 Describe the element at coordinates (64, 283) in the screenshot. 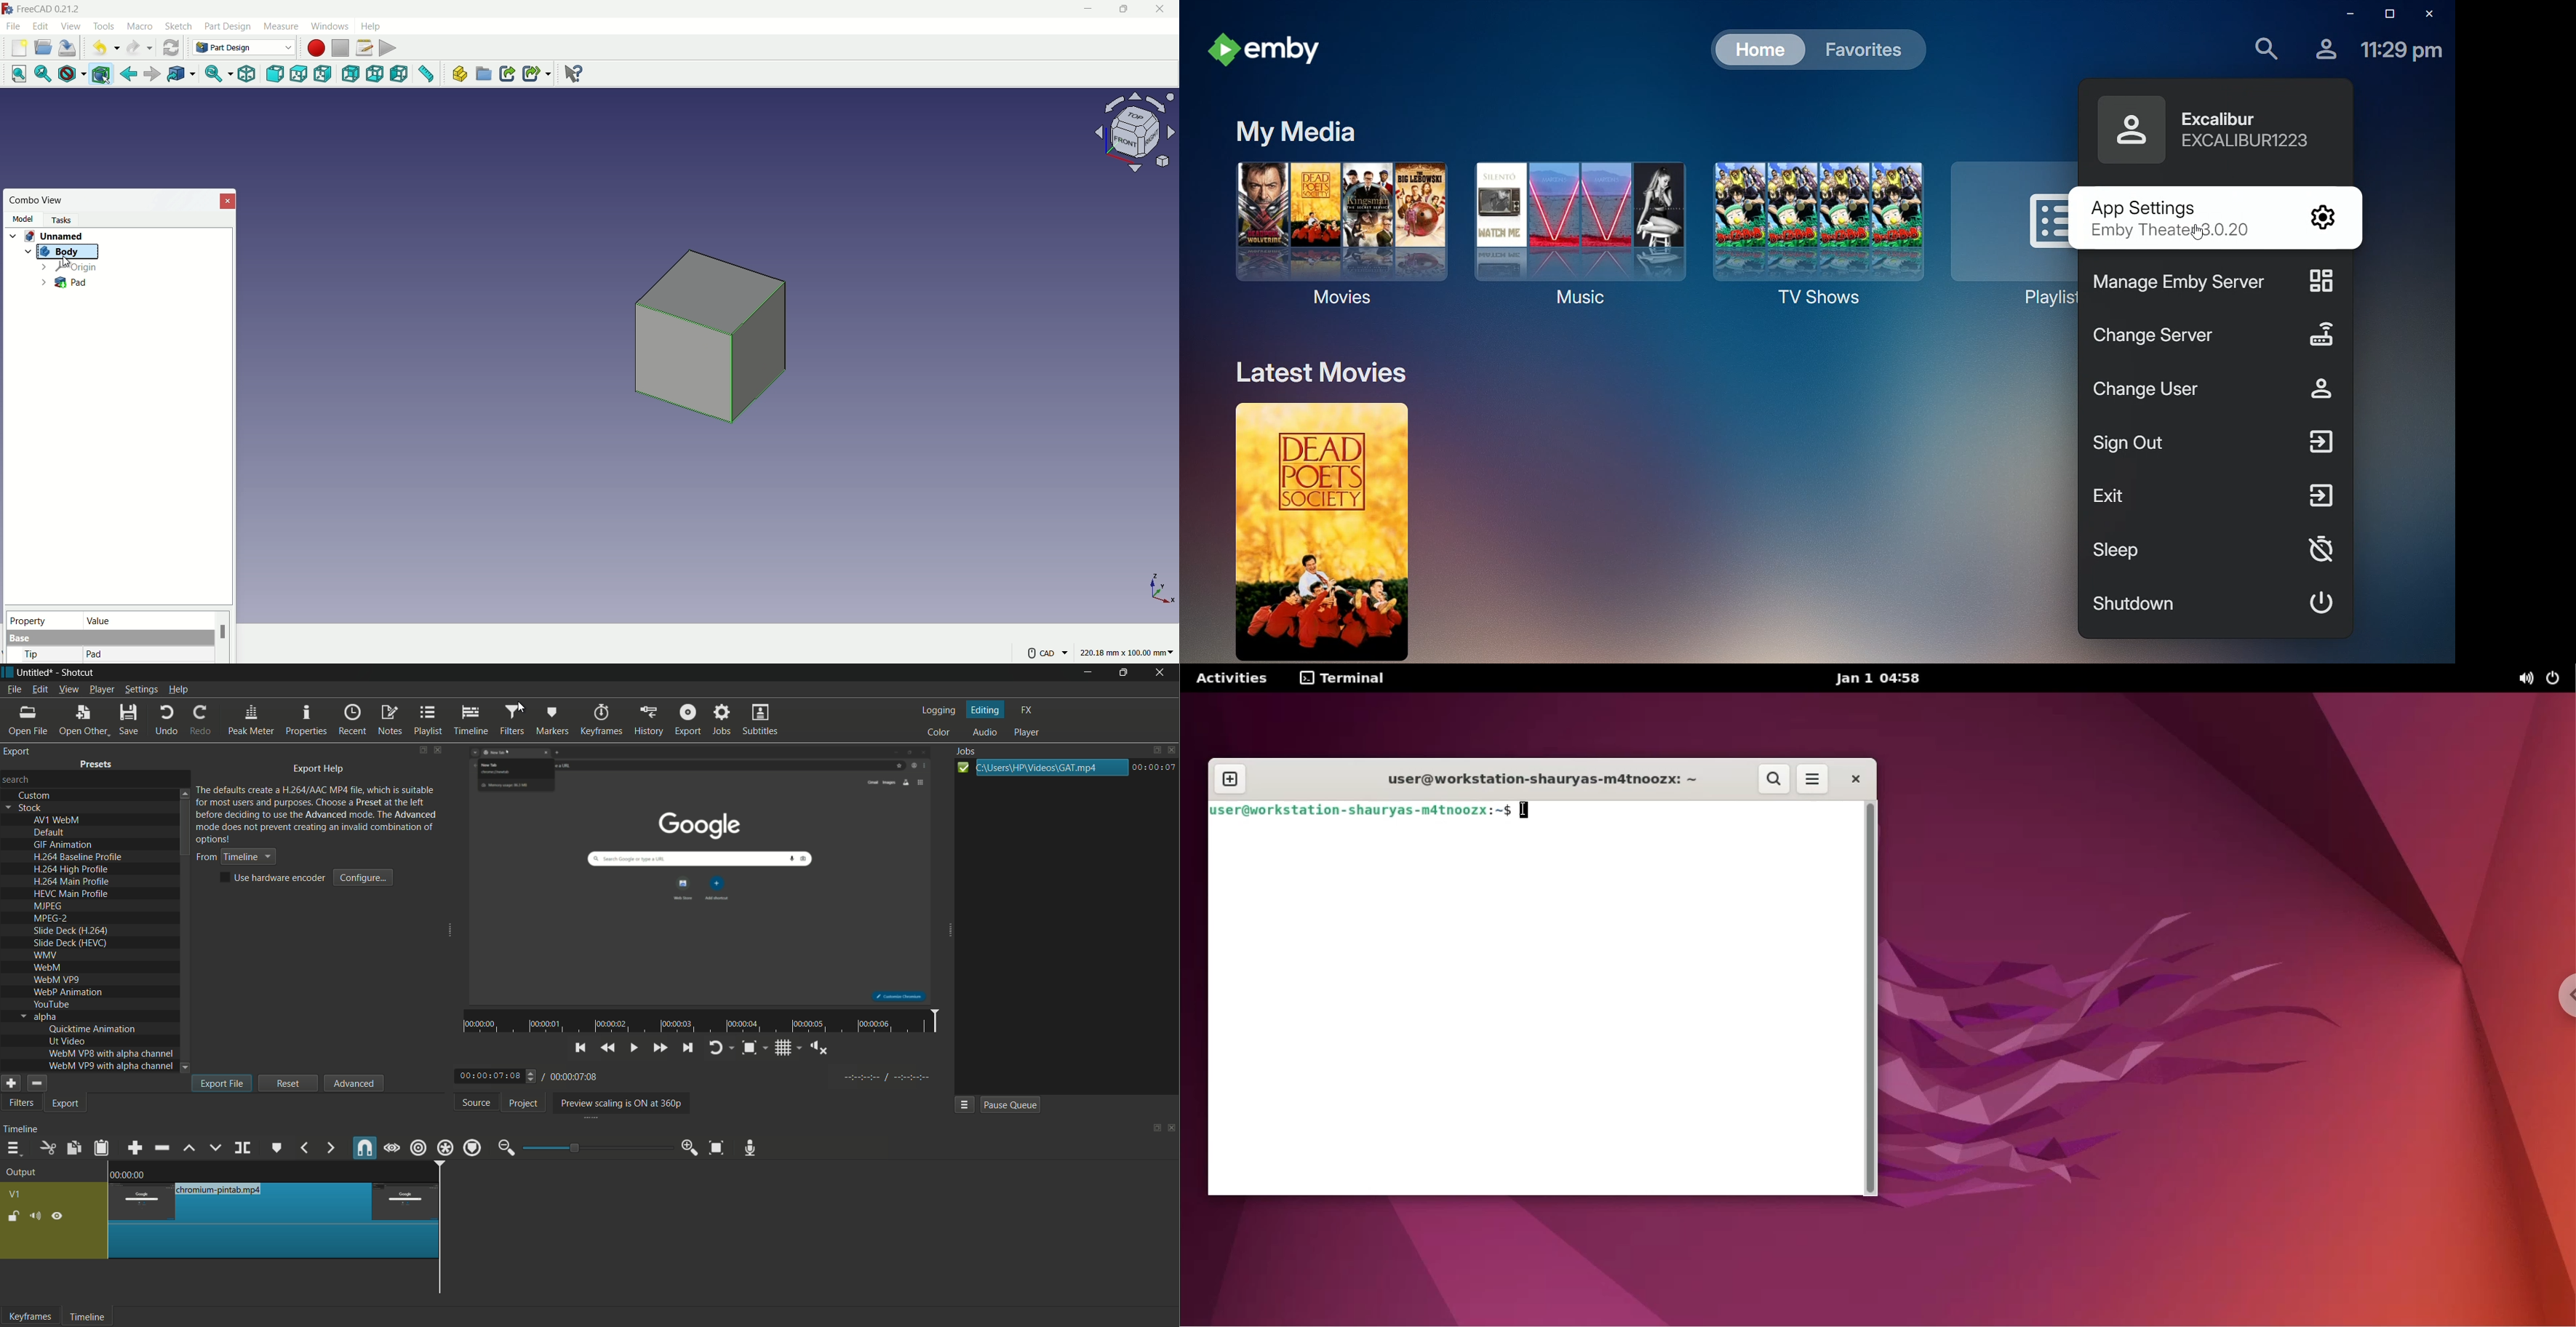

I see `Pad` at that location.